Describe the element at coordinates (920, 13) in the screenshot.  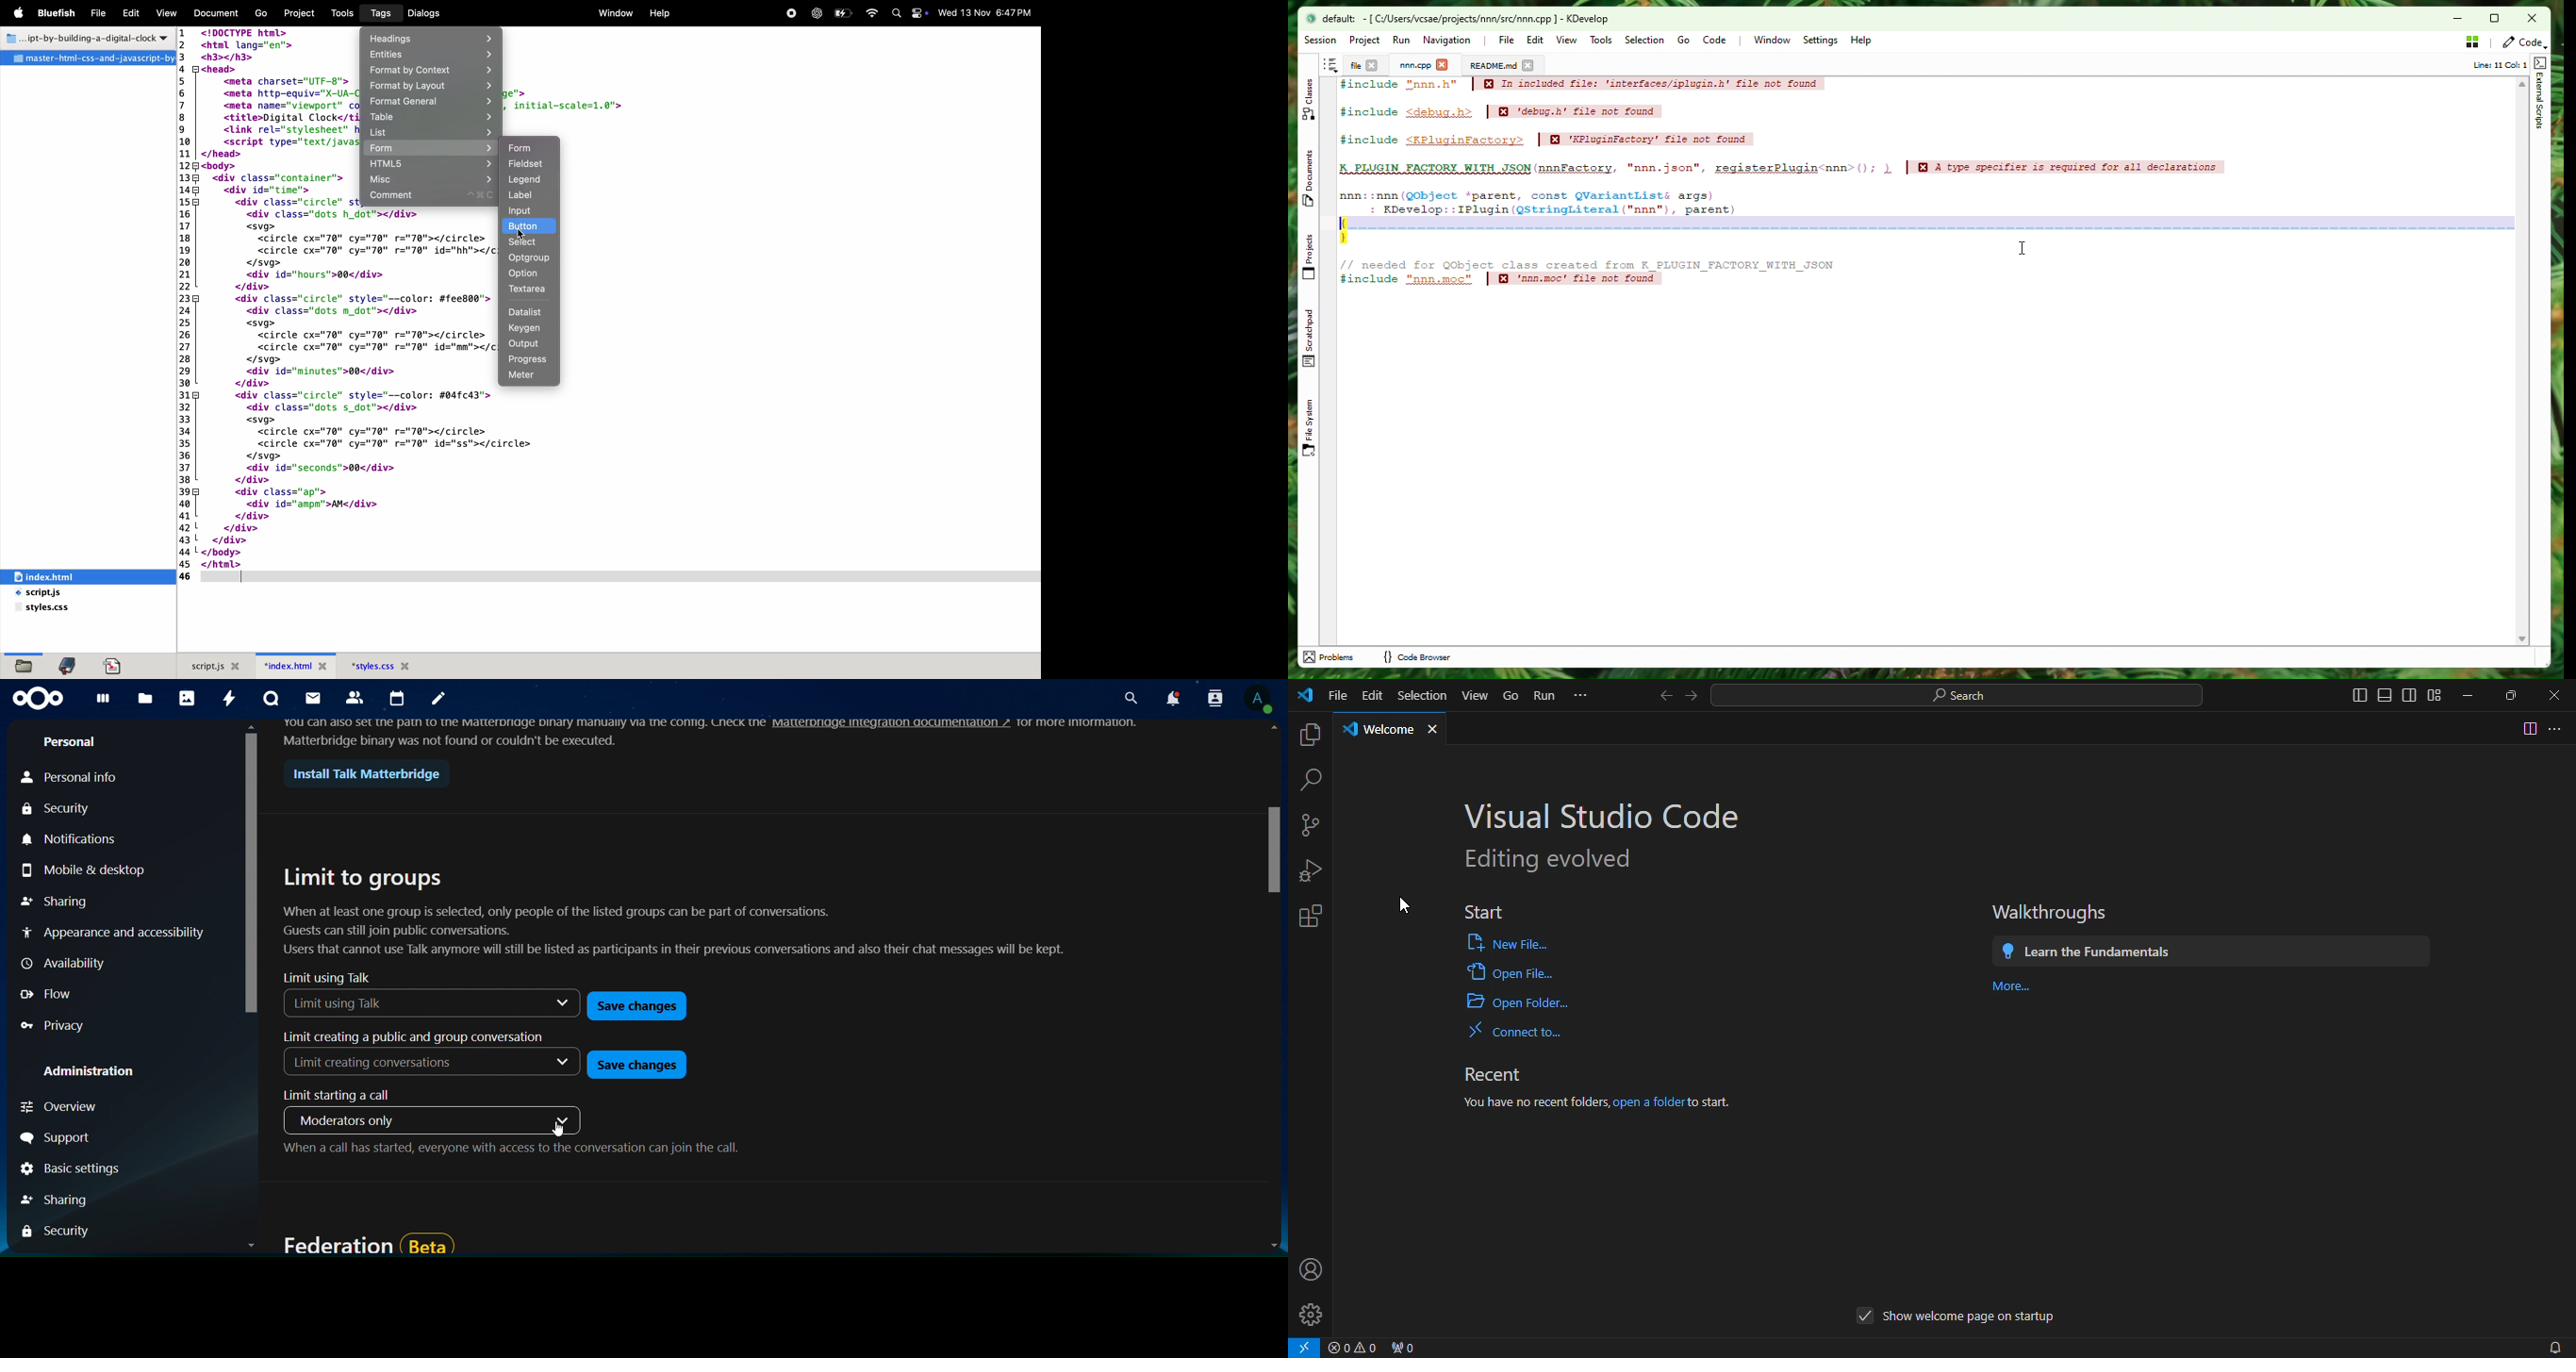
I see `Control center` at that location.